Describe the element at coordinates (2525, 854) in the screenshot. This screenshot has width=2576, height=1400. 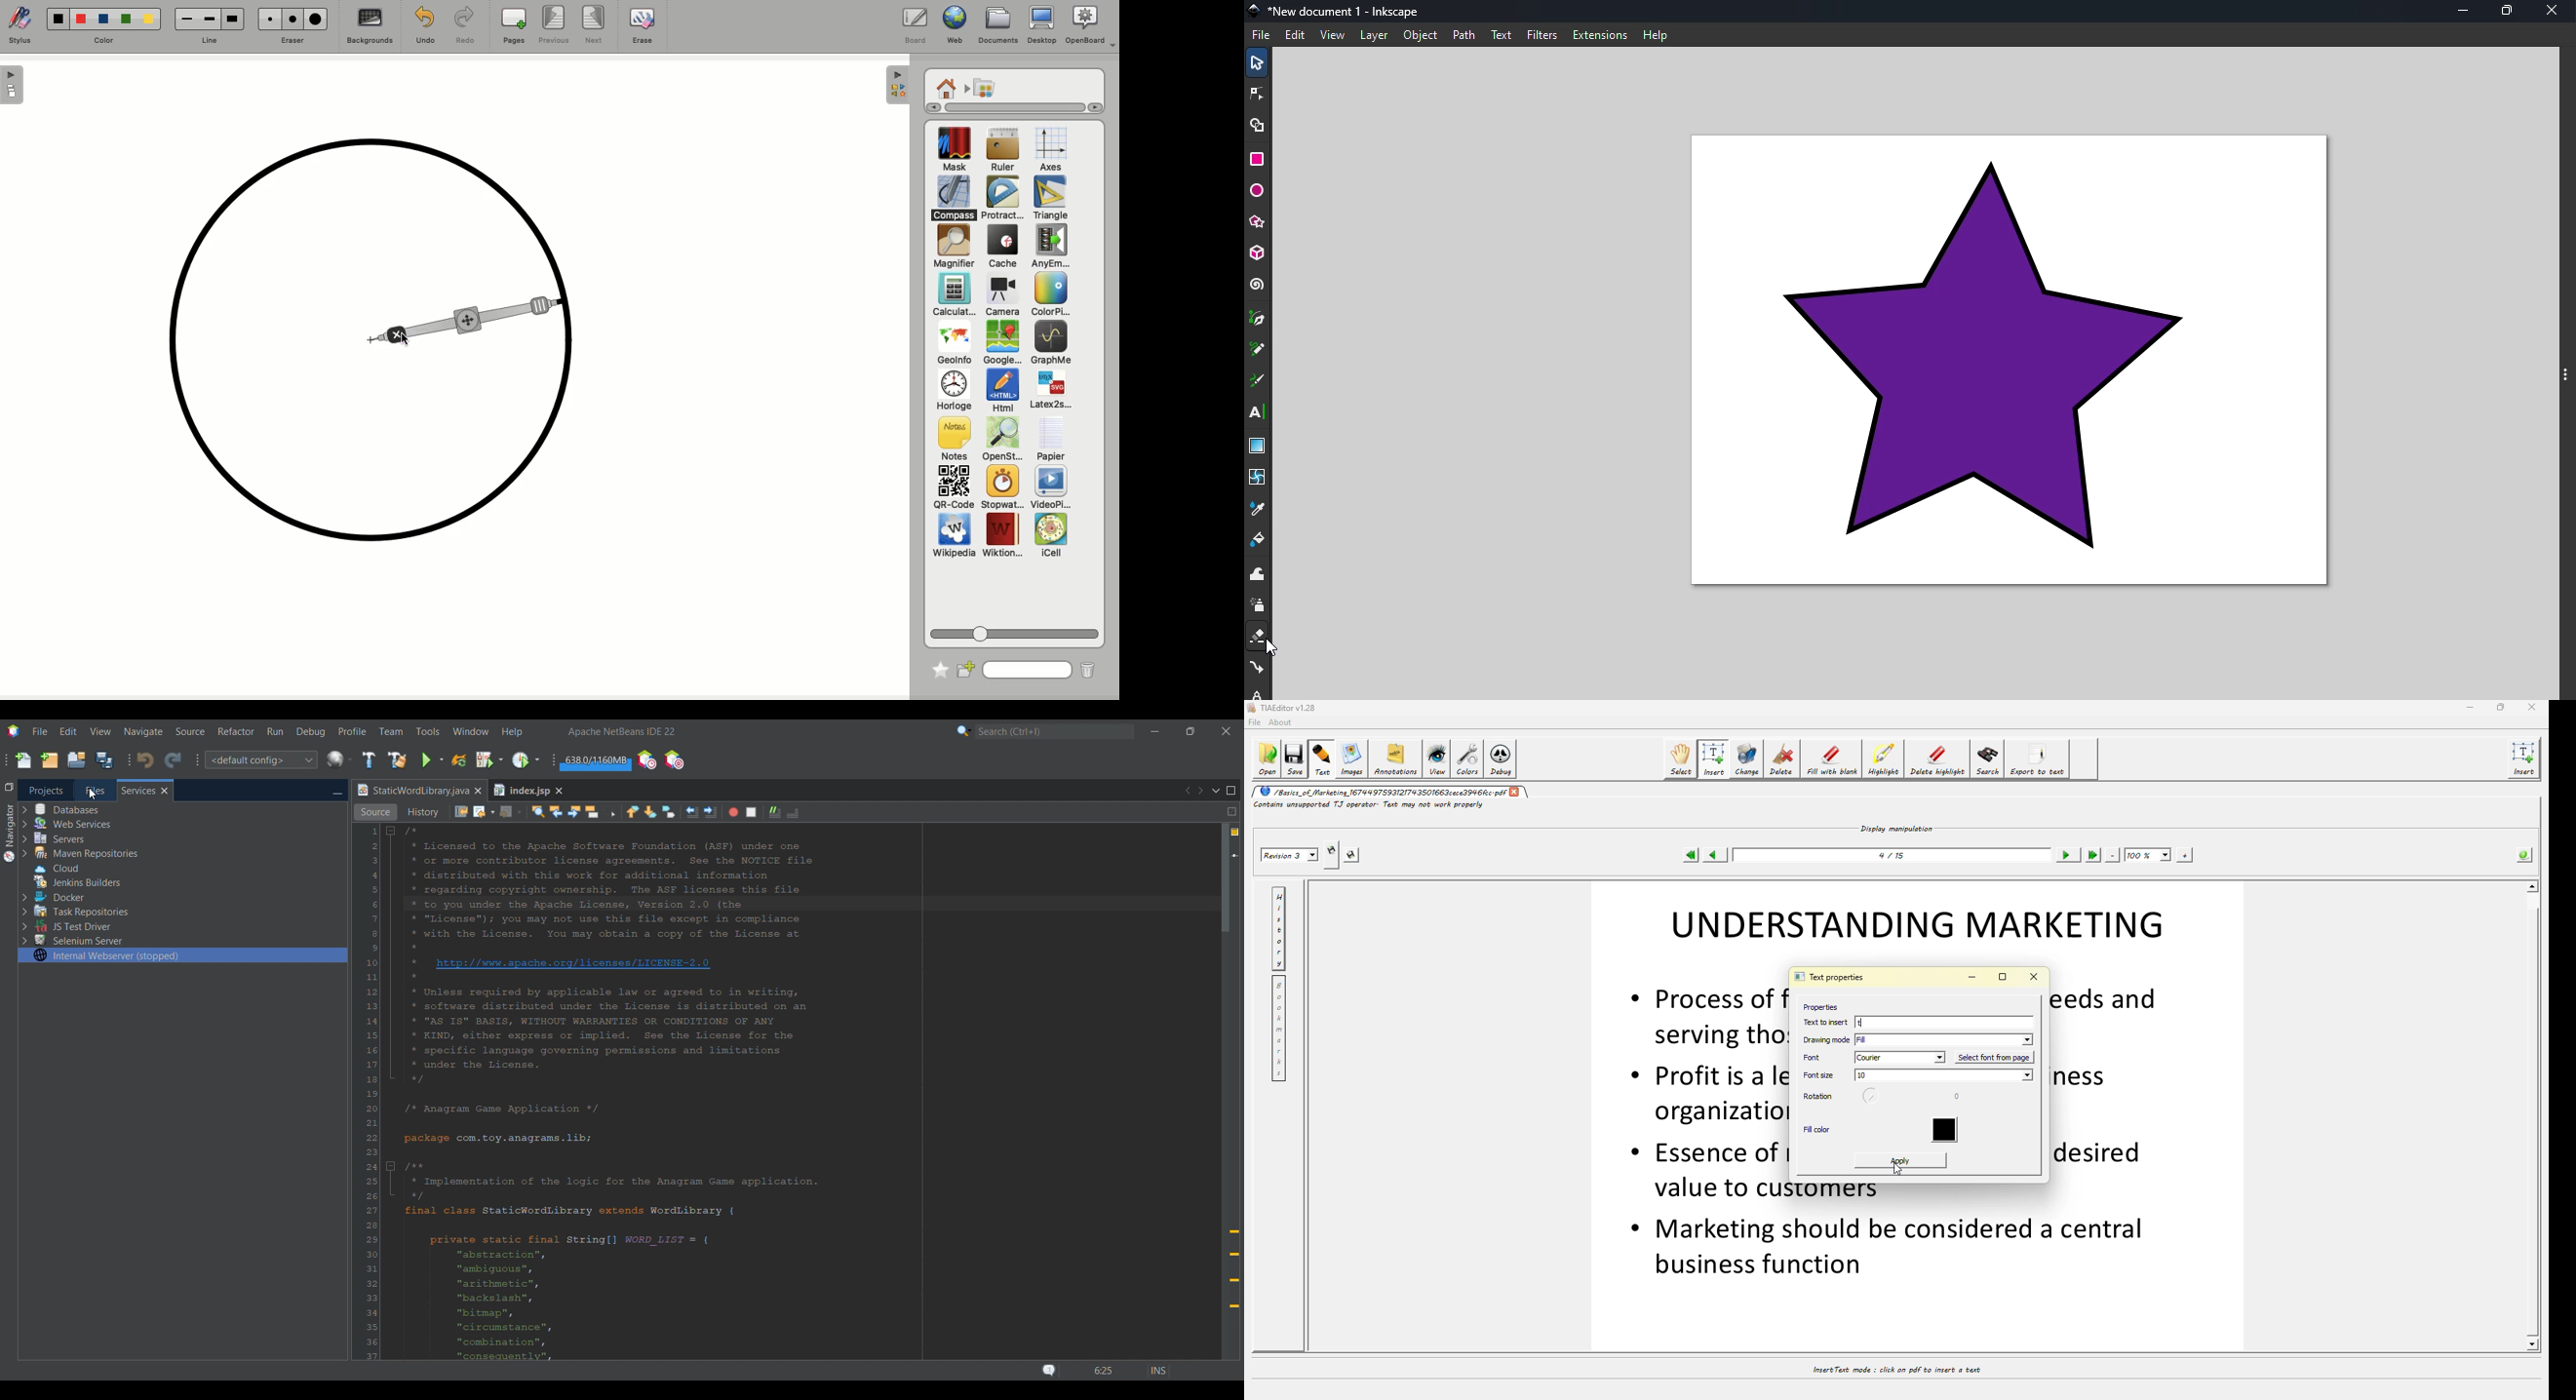
I see `info about pdf` at that location.